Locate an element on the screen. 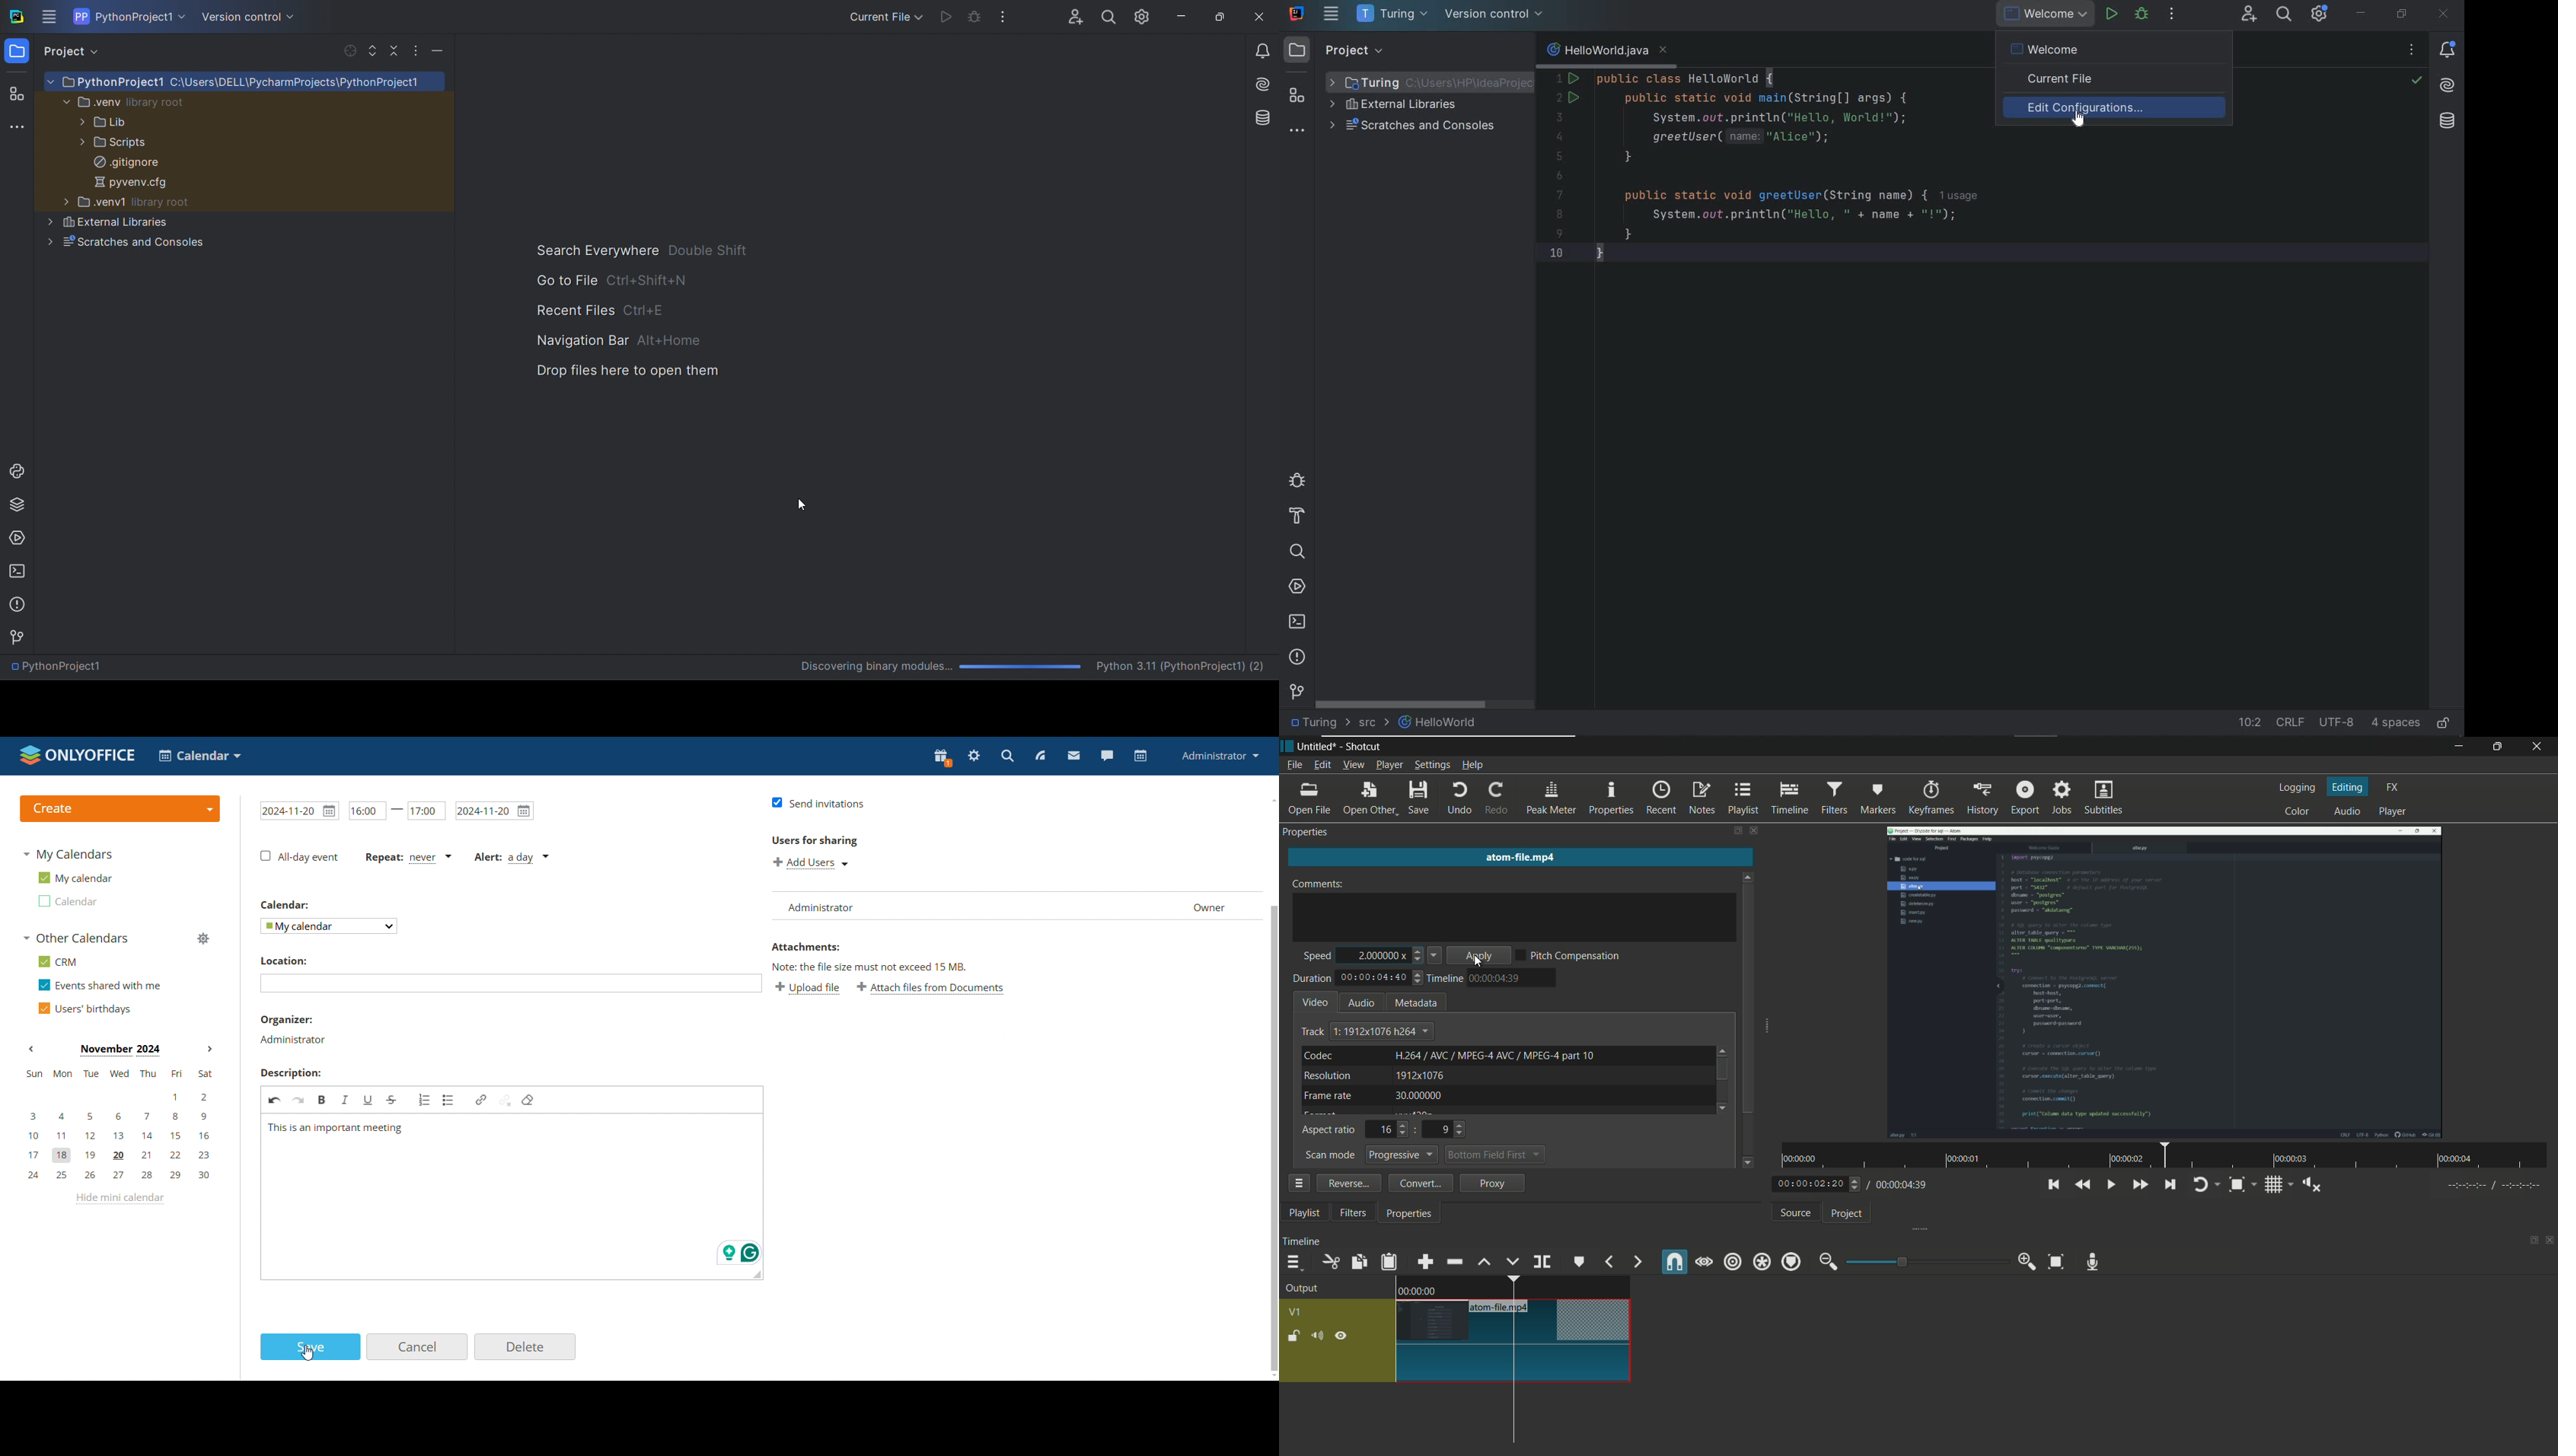 The width and height of the screenshot is (2576, 1456). codec is located at coordinates (1319, 1055).